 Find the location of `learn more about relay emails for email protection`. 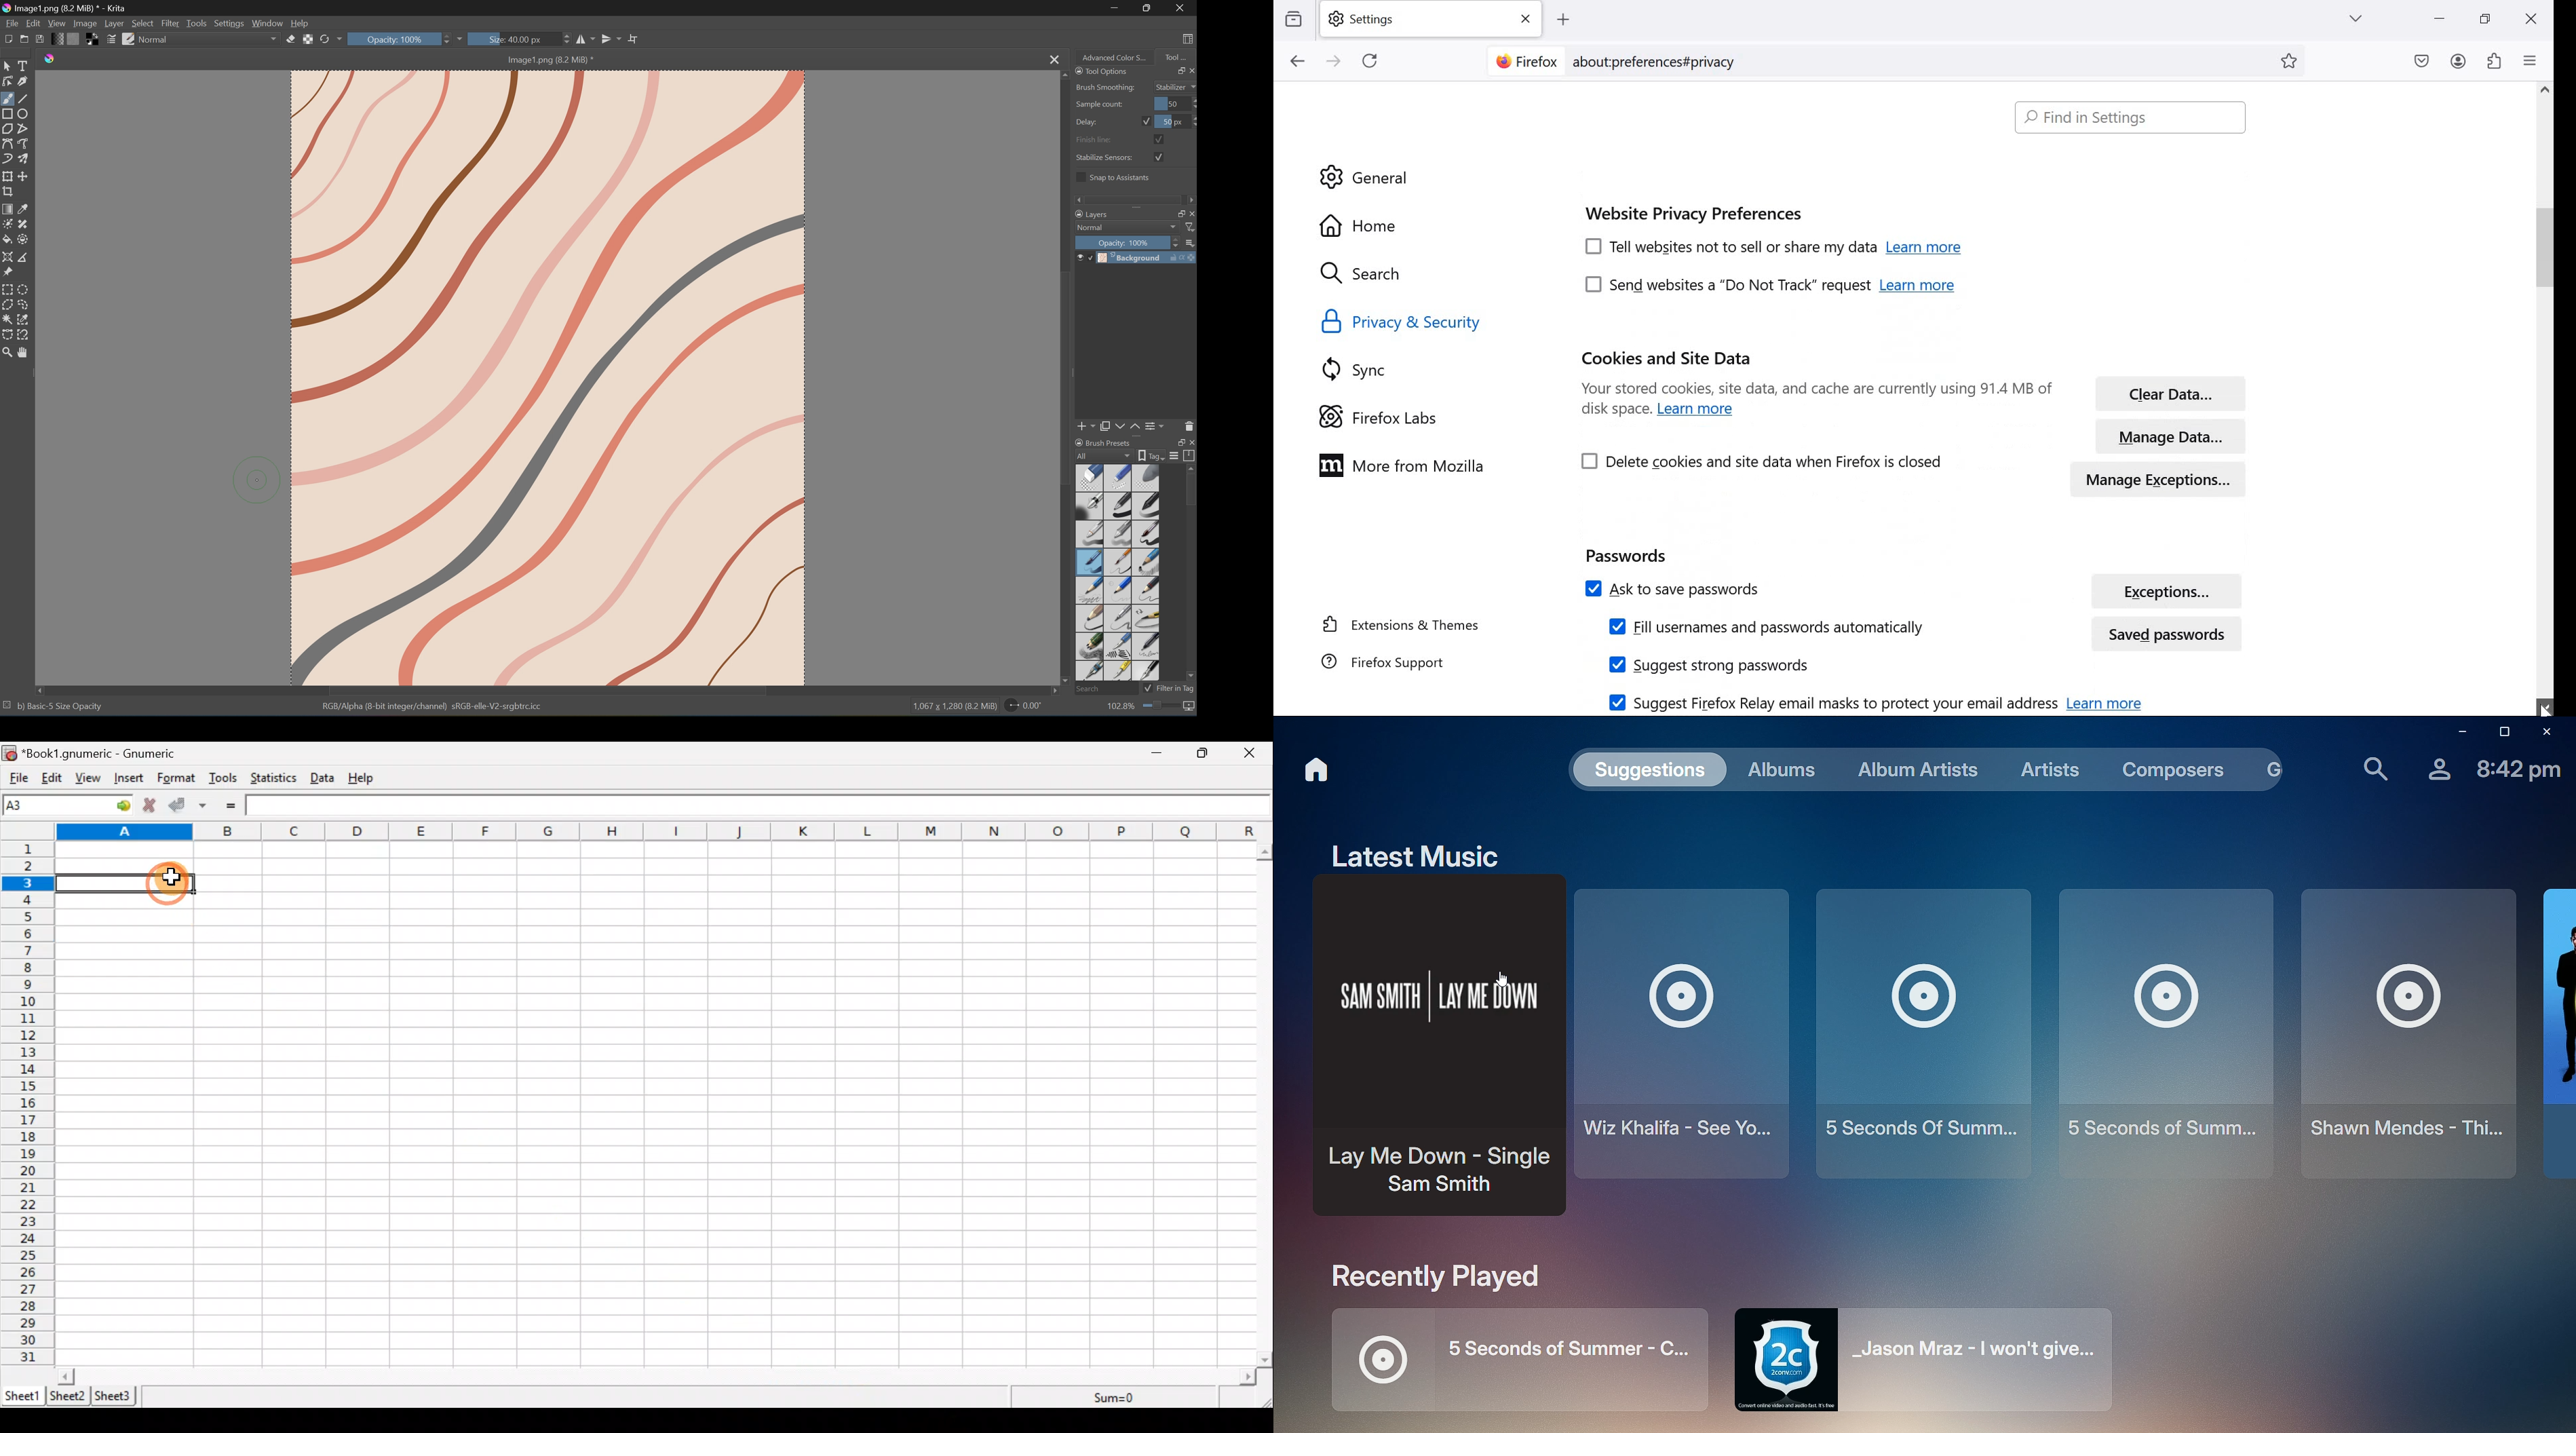

learn more about relay emails for email protection is located at coordinates (2111, 705).